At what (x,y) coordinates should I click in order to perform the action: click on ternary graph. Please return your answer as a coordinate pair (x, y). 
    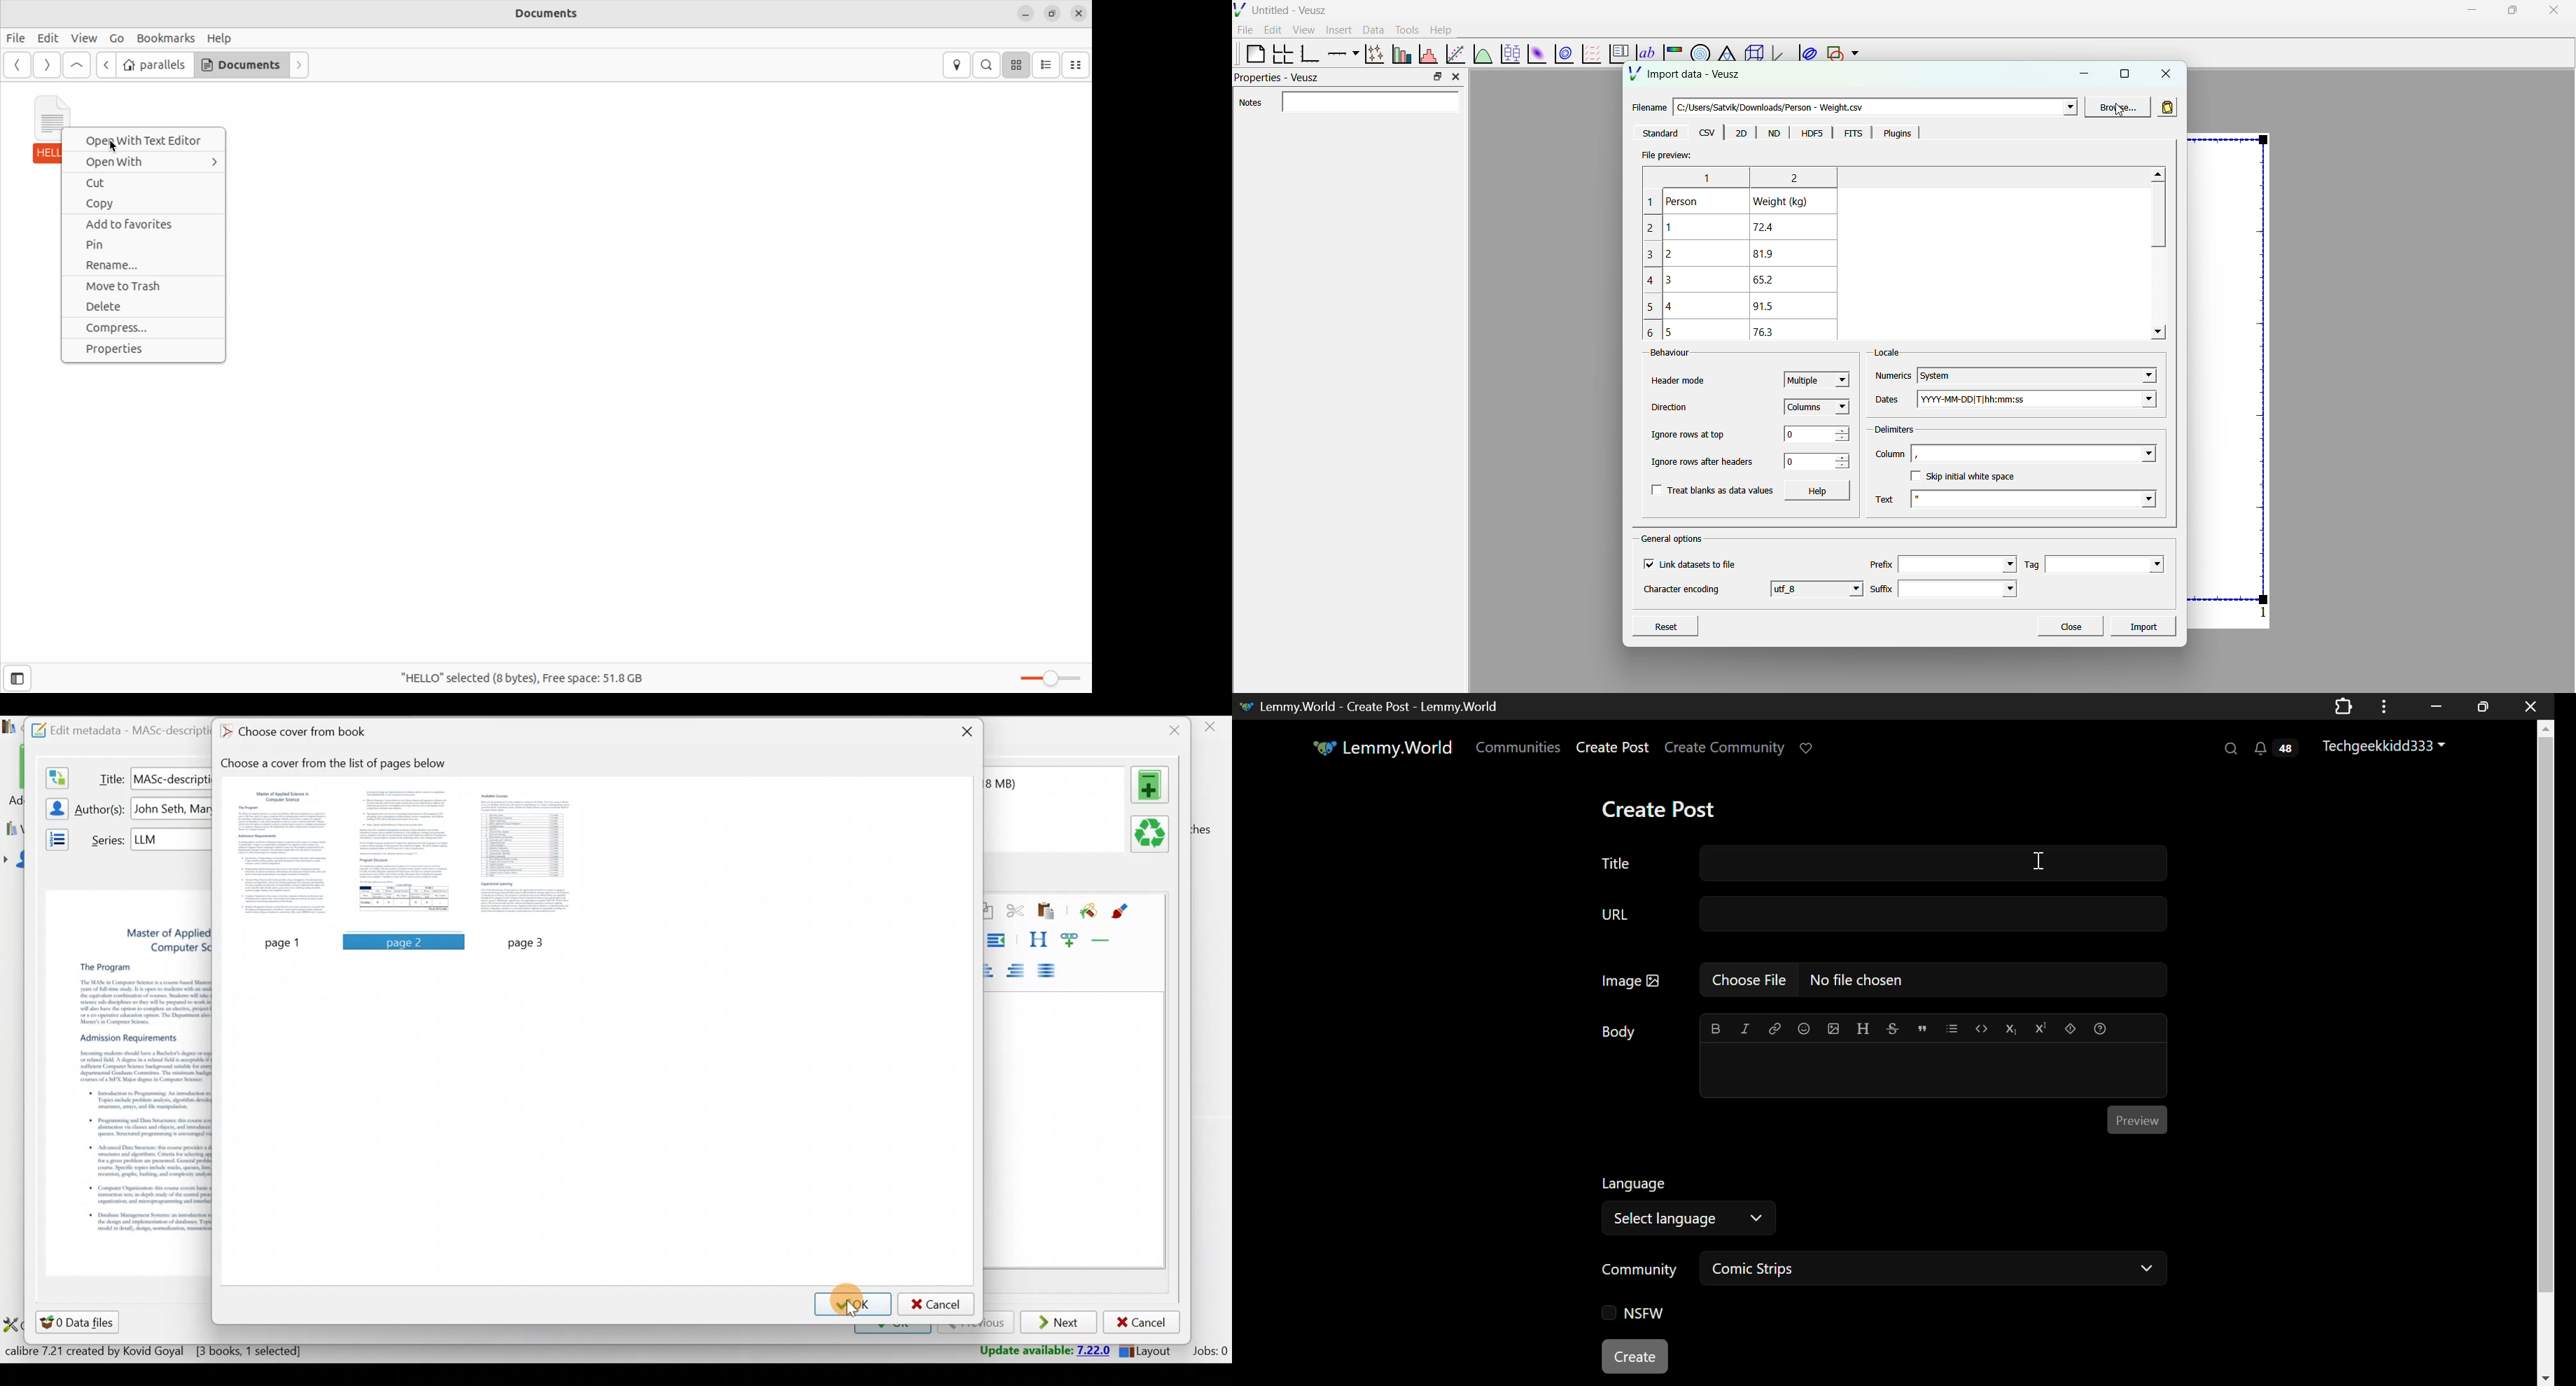
    Looking at the image, I should click on (1726, 48).